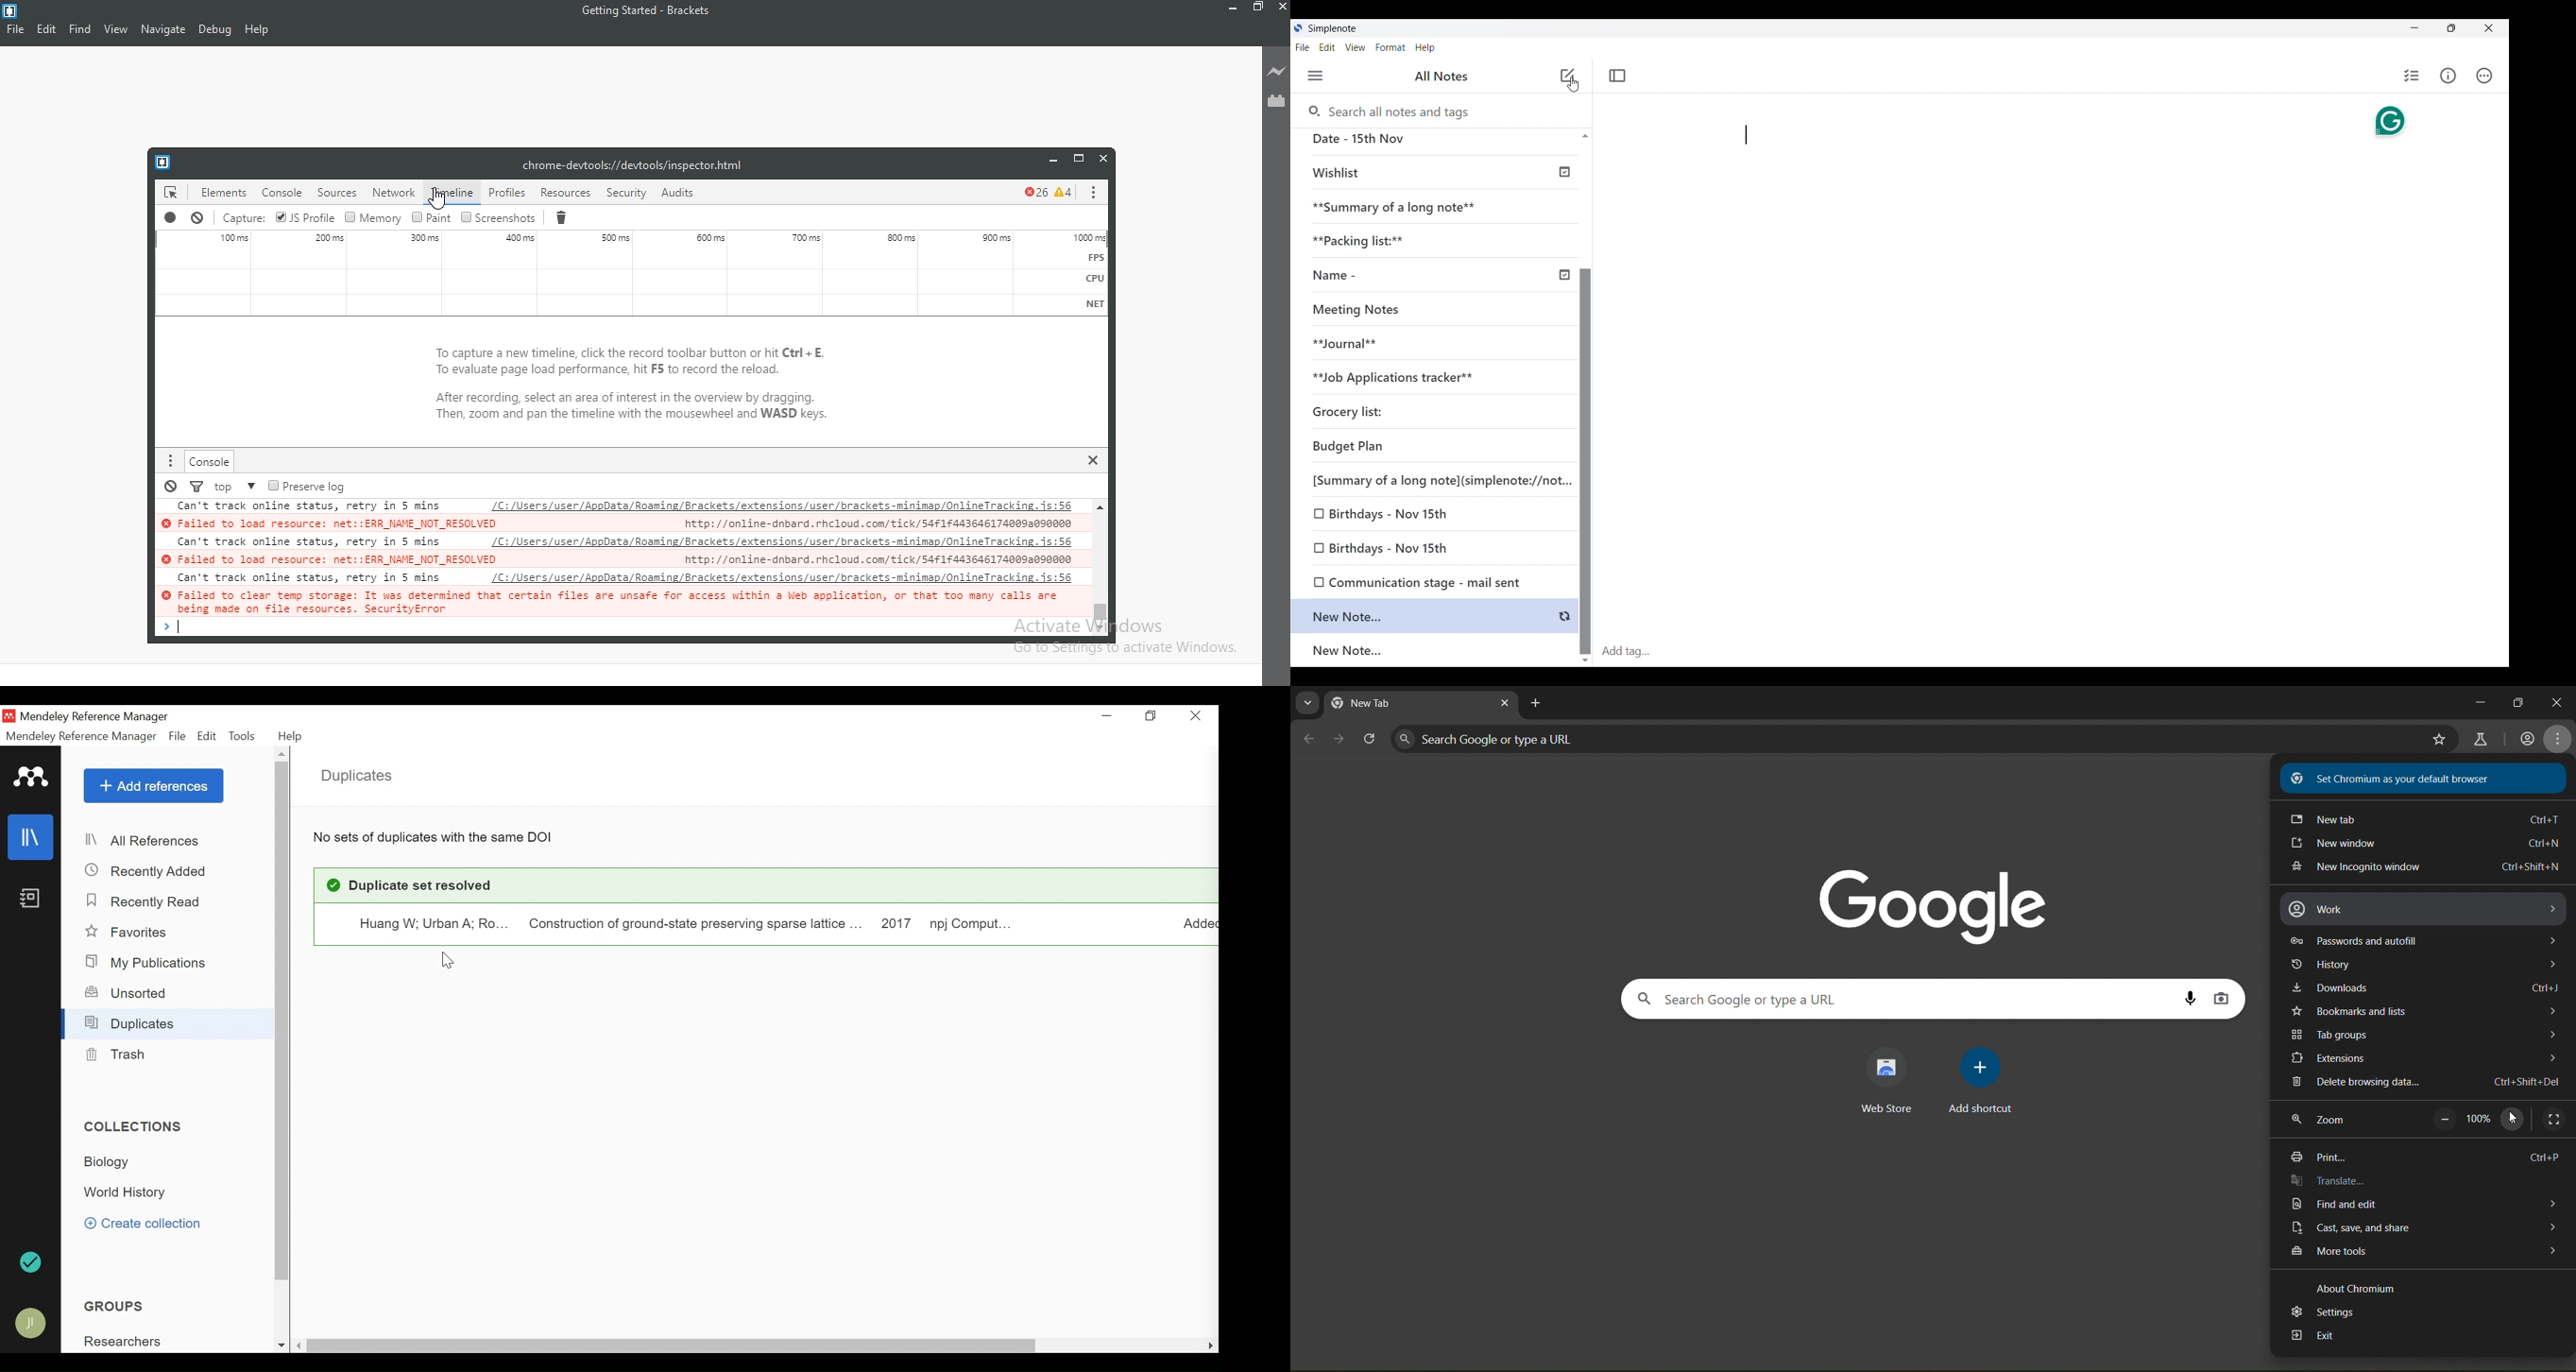 The height and width of the screenshot is (1372, 2576). Describe the element at coordinates (1566, 74) in the screenshot. I see `add note` at that location.